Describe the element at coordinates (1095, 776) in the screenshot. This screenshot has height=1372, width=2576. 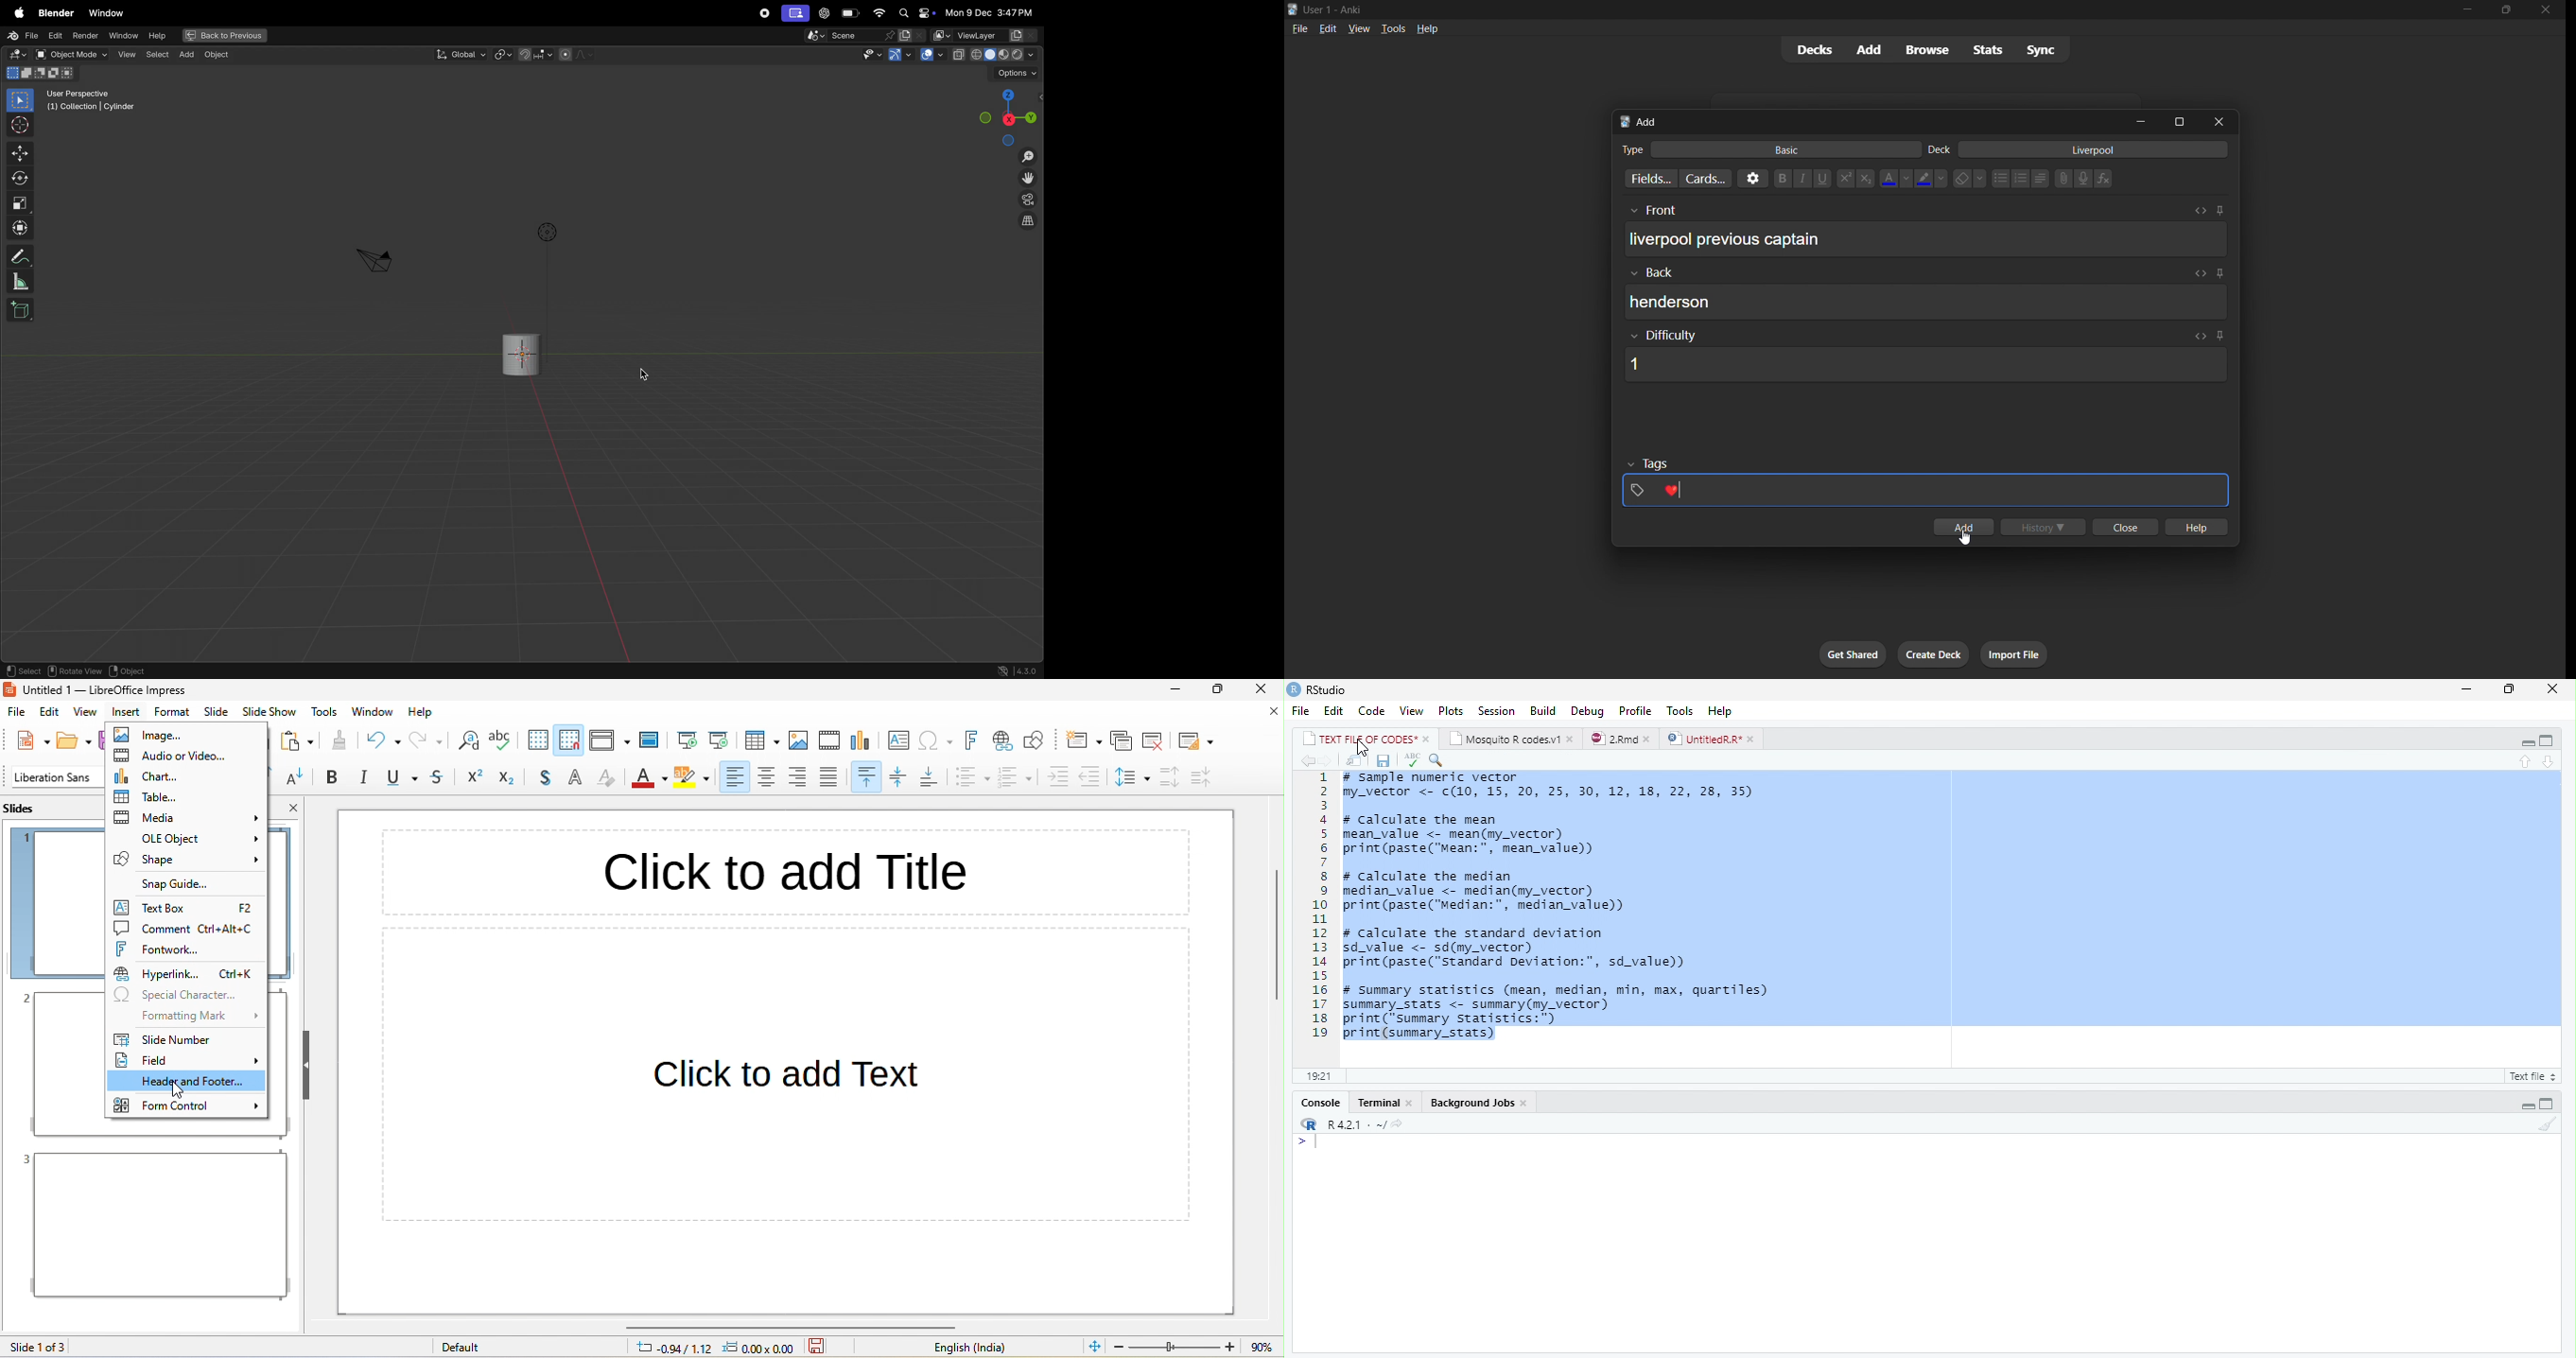
I see `decrease indent` at that location.